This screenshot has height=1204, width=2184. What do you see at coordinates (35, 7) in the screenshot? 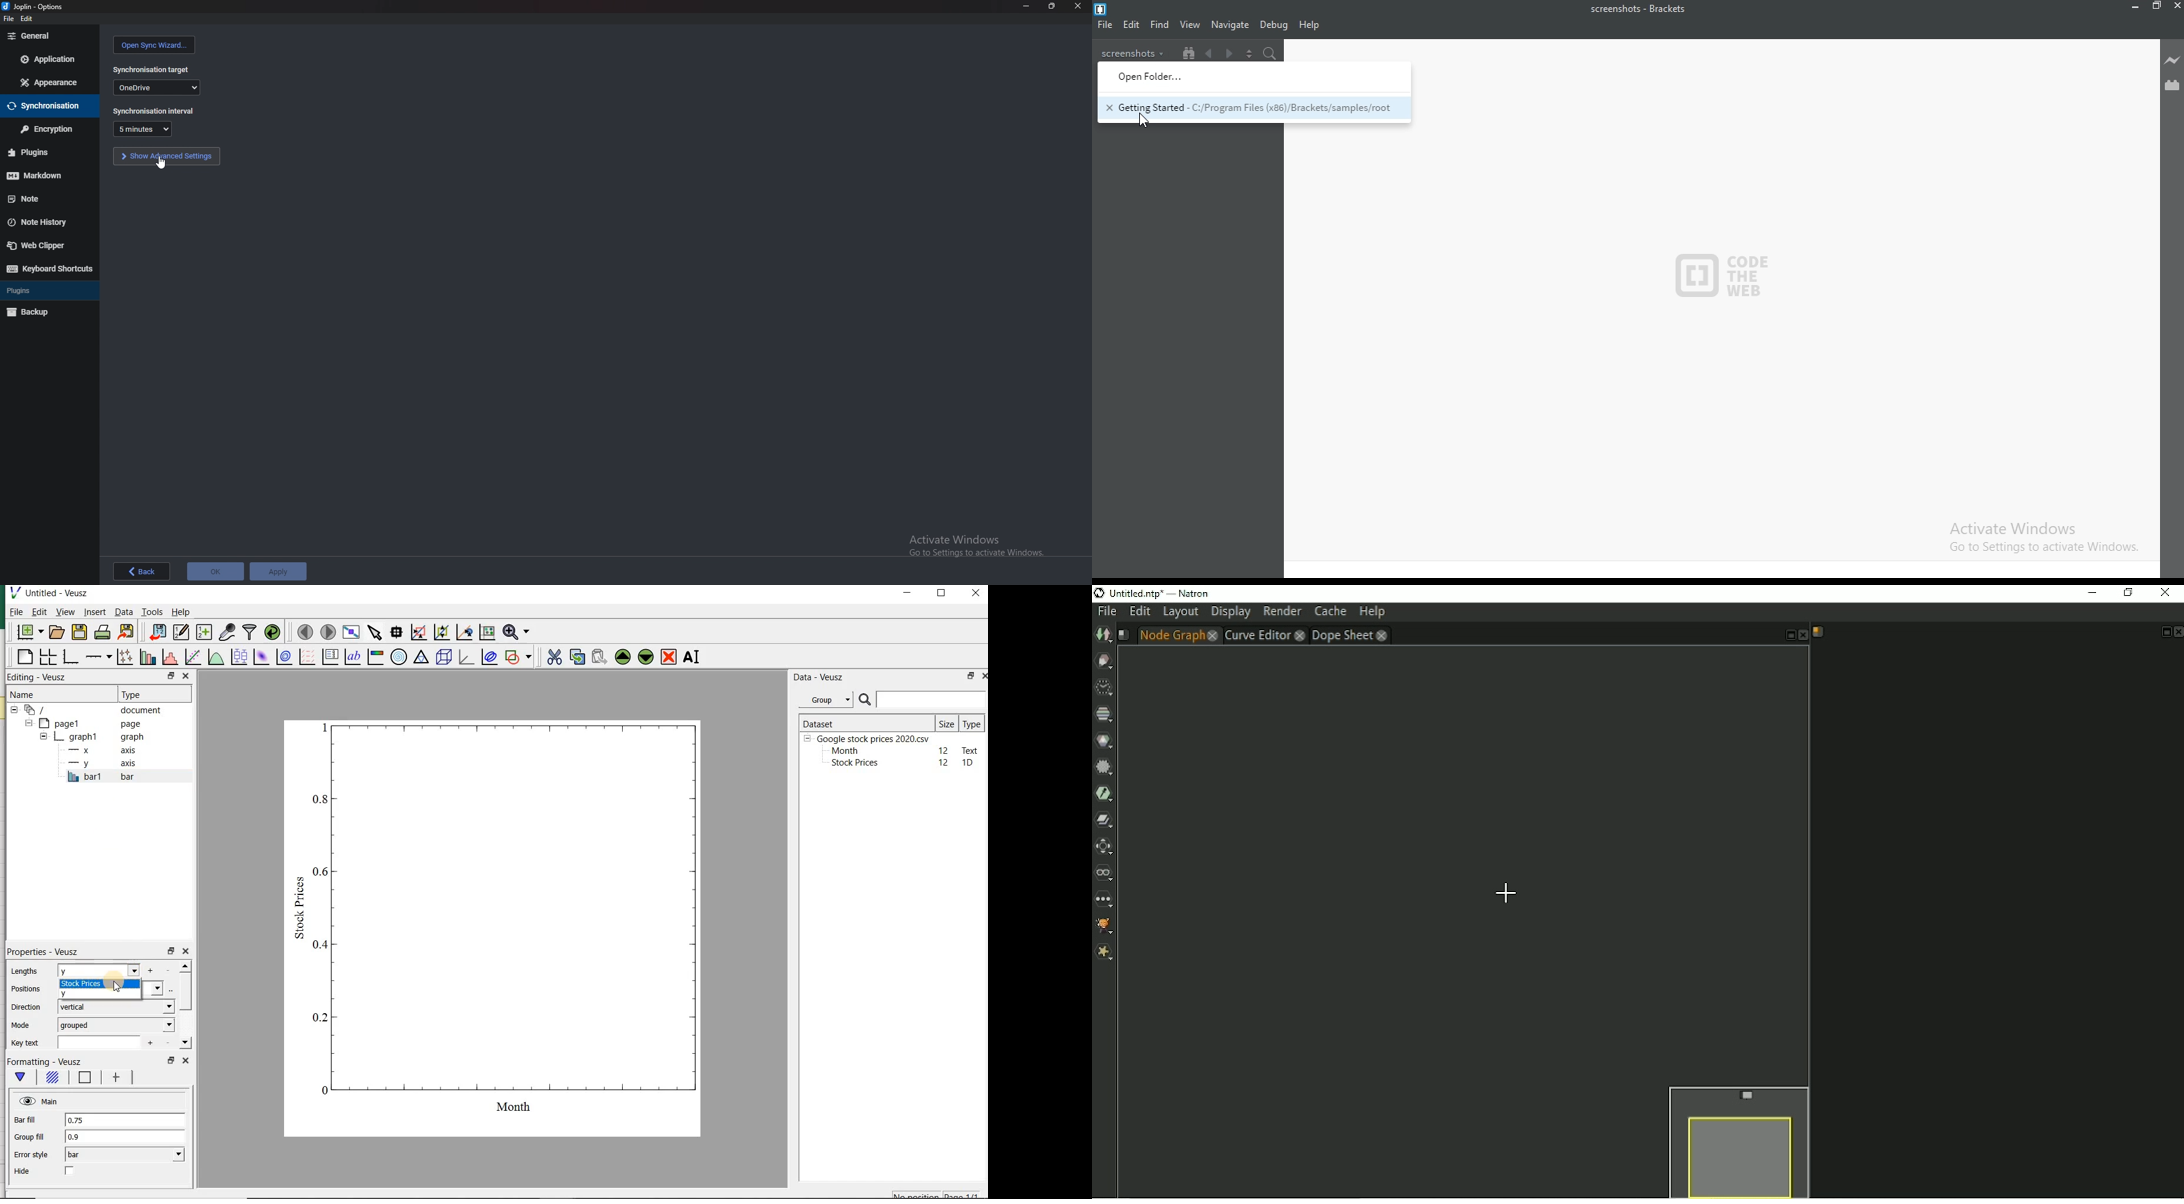
I see `options` at bounding box center [35, 7].